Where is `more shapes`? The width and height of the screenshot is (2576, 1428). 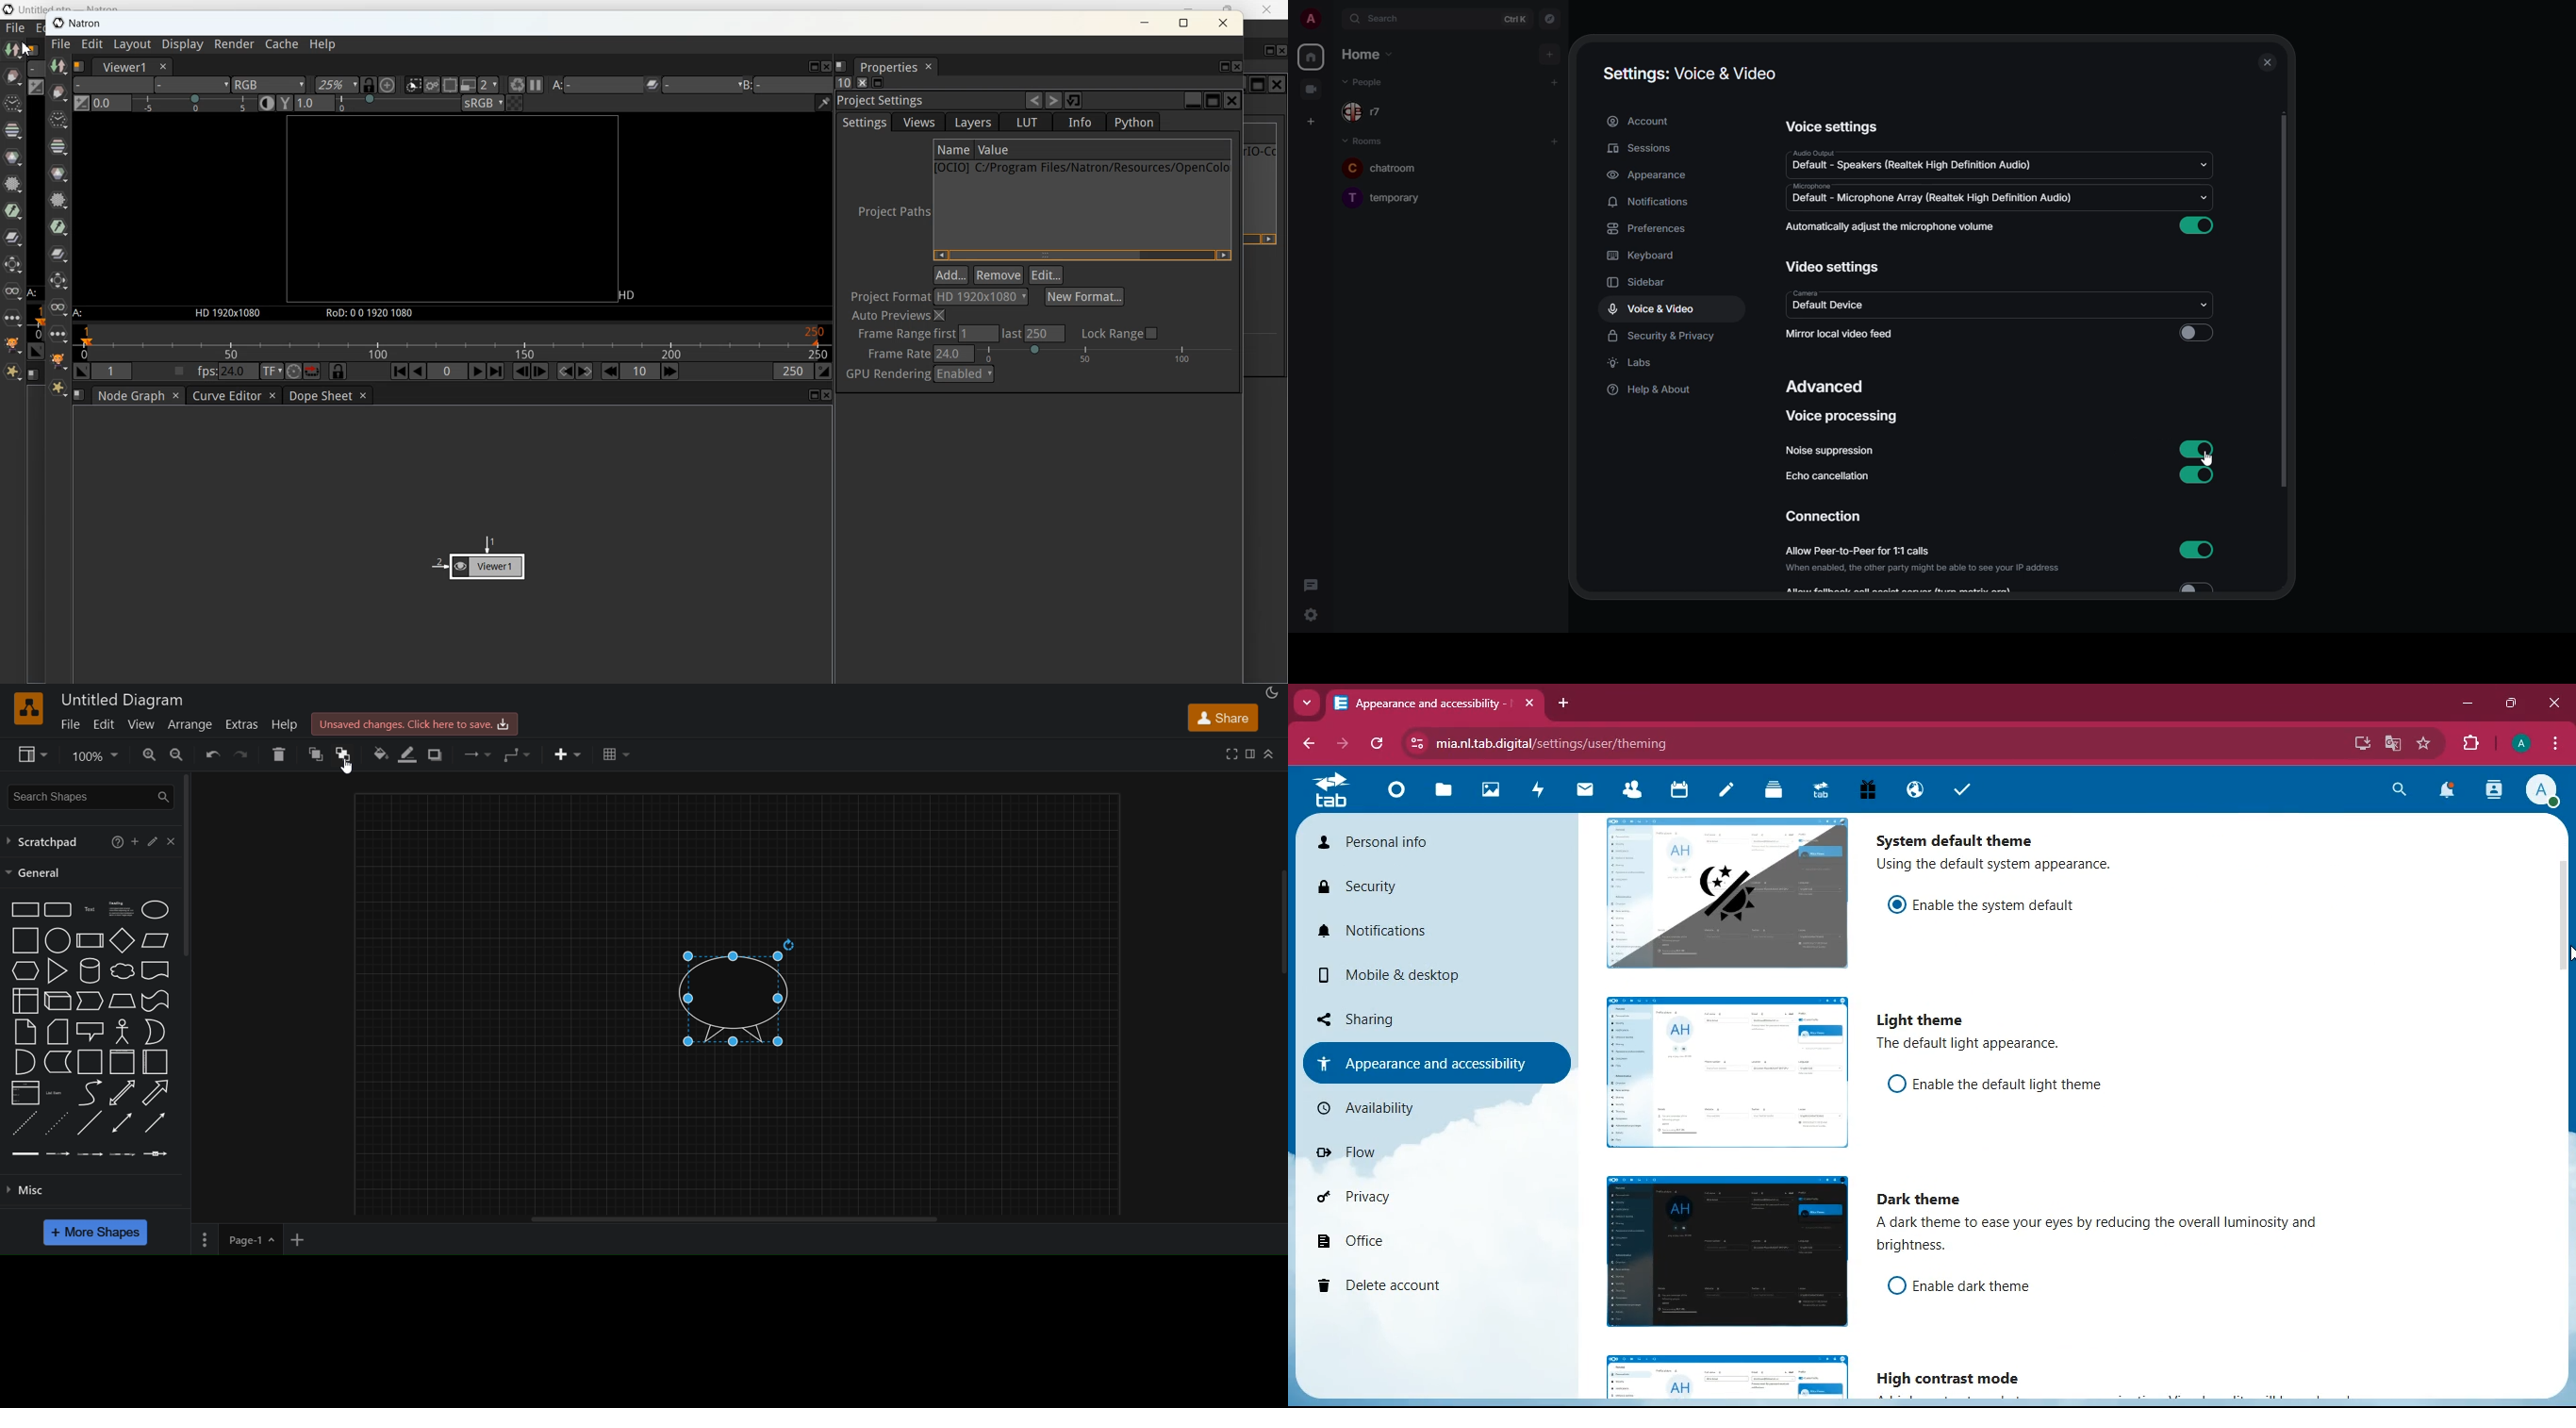 more shapes is located at coordinates (95, 1233).